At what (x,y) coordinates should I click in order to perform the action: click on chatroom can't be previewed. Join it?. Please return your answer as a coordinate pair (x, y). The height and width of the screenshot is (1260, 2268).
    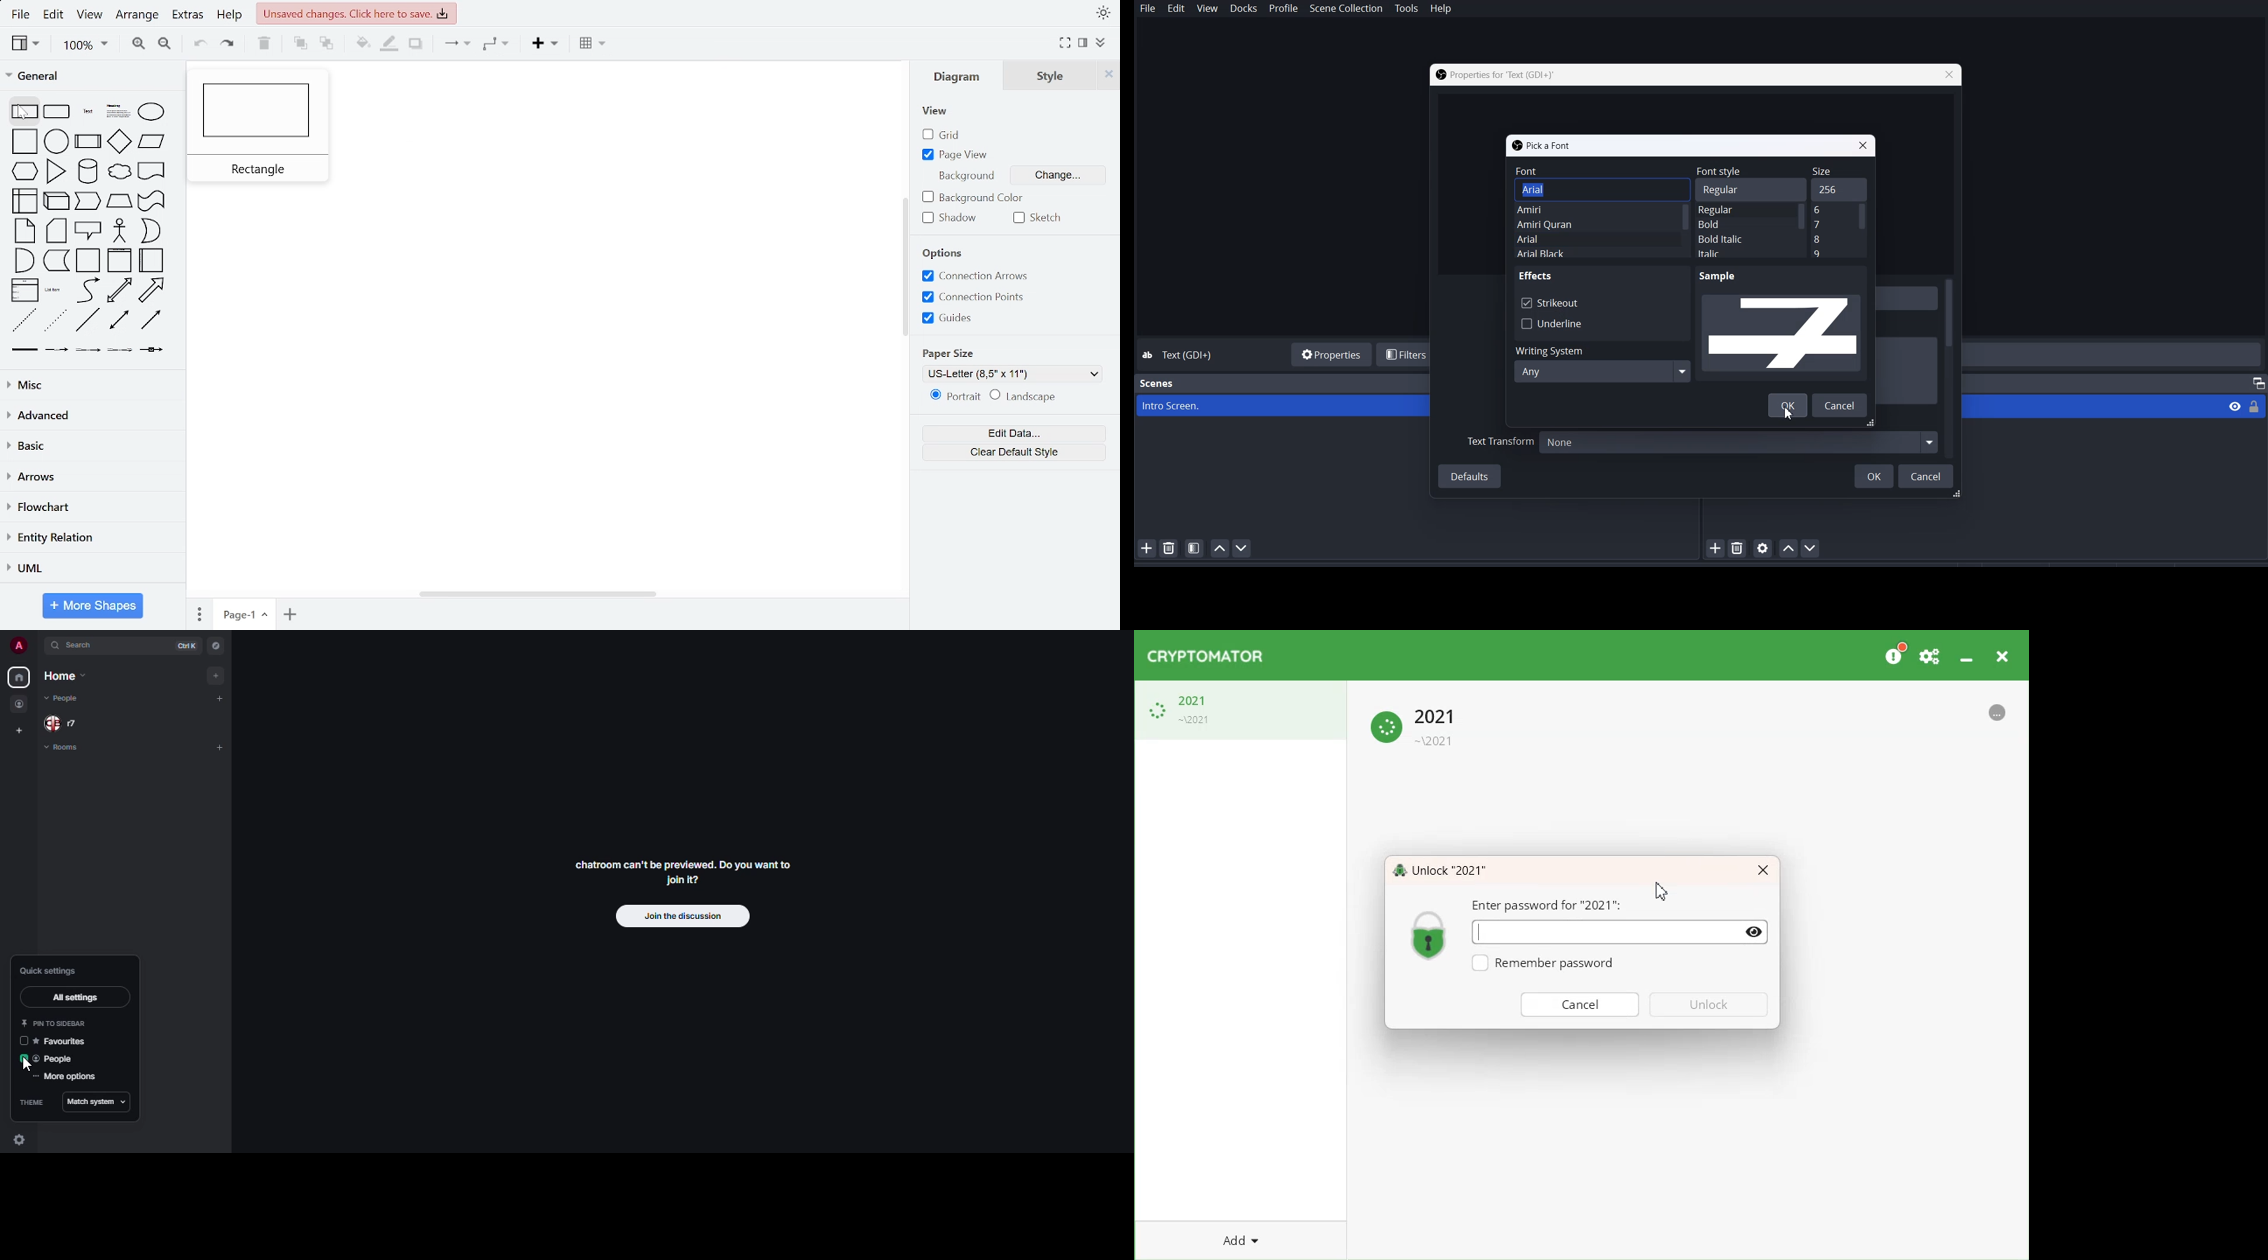
    Looking at the image, I should click on (682, 874).